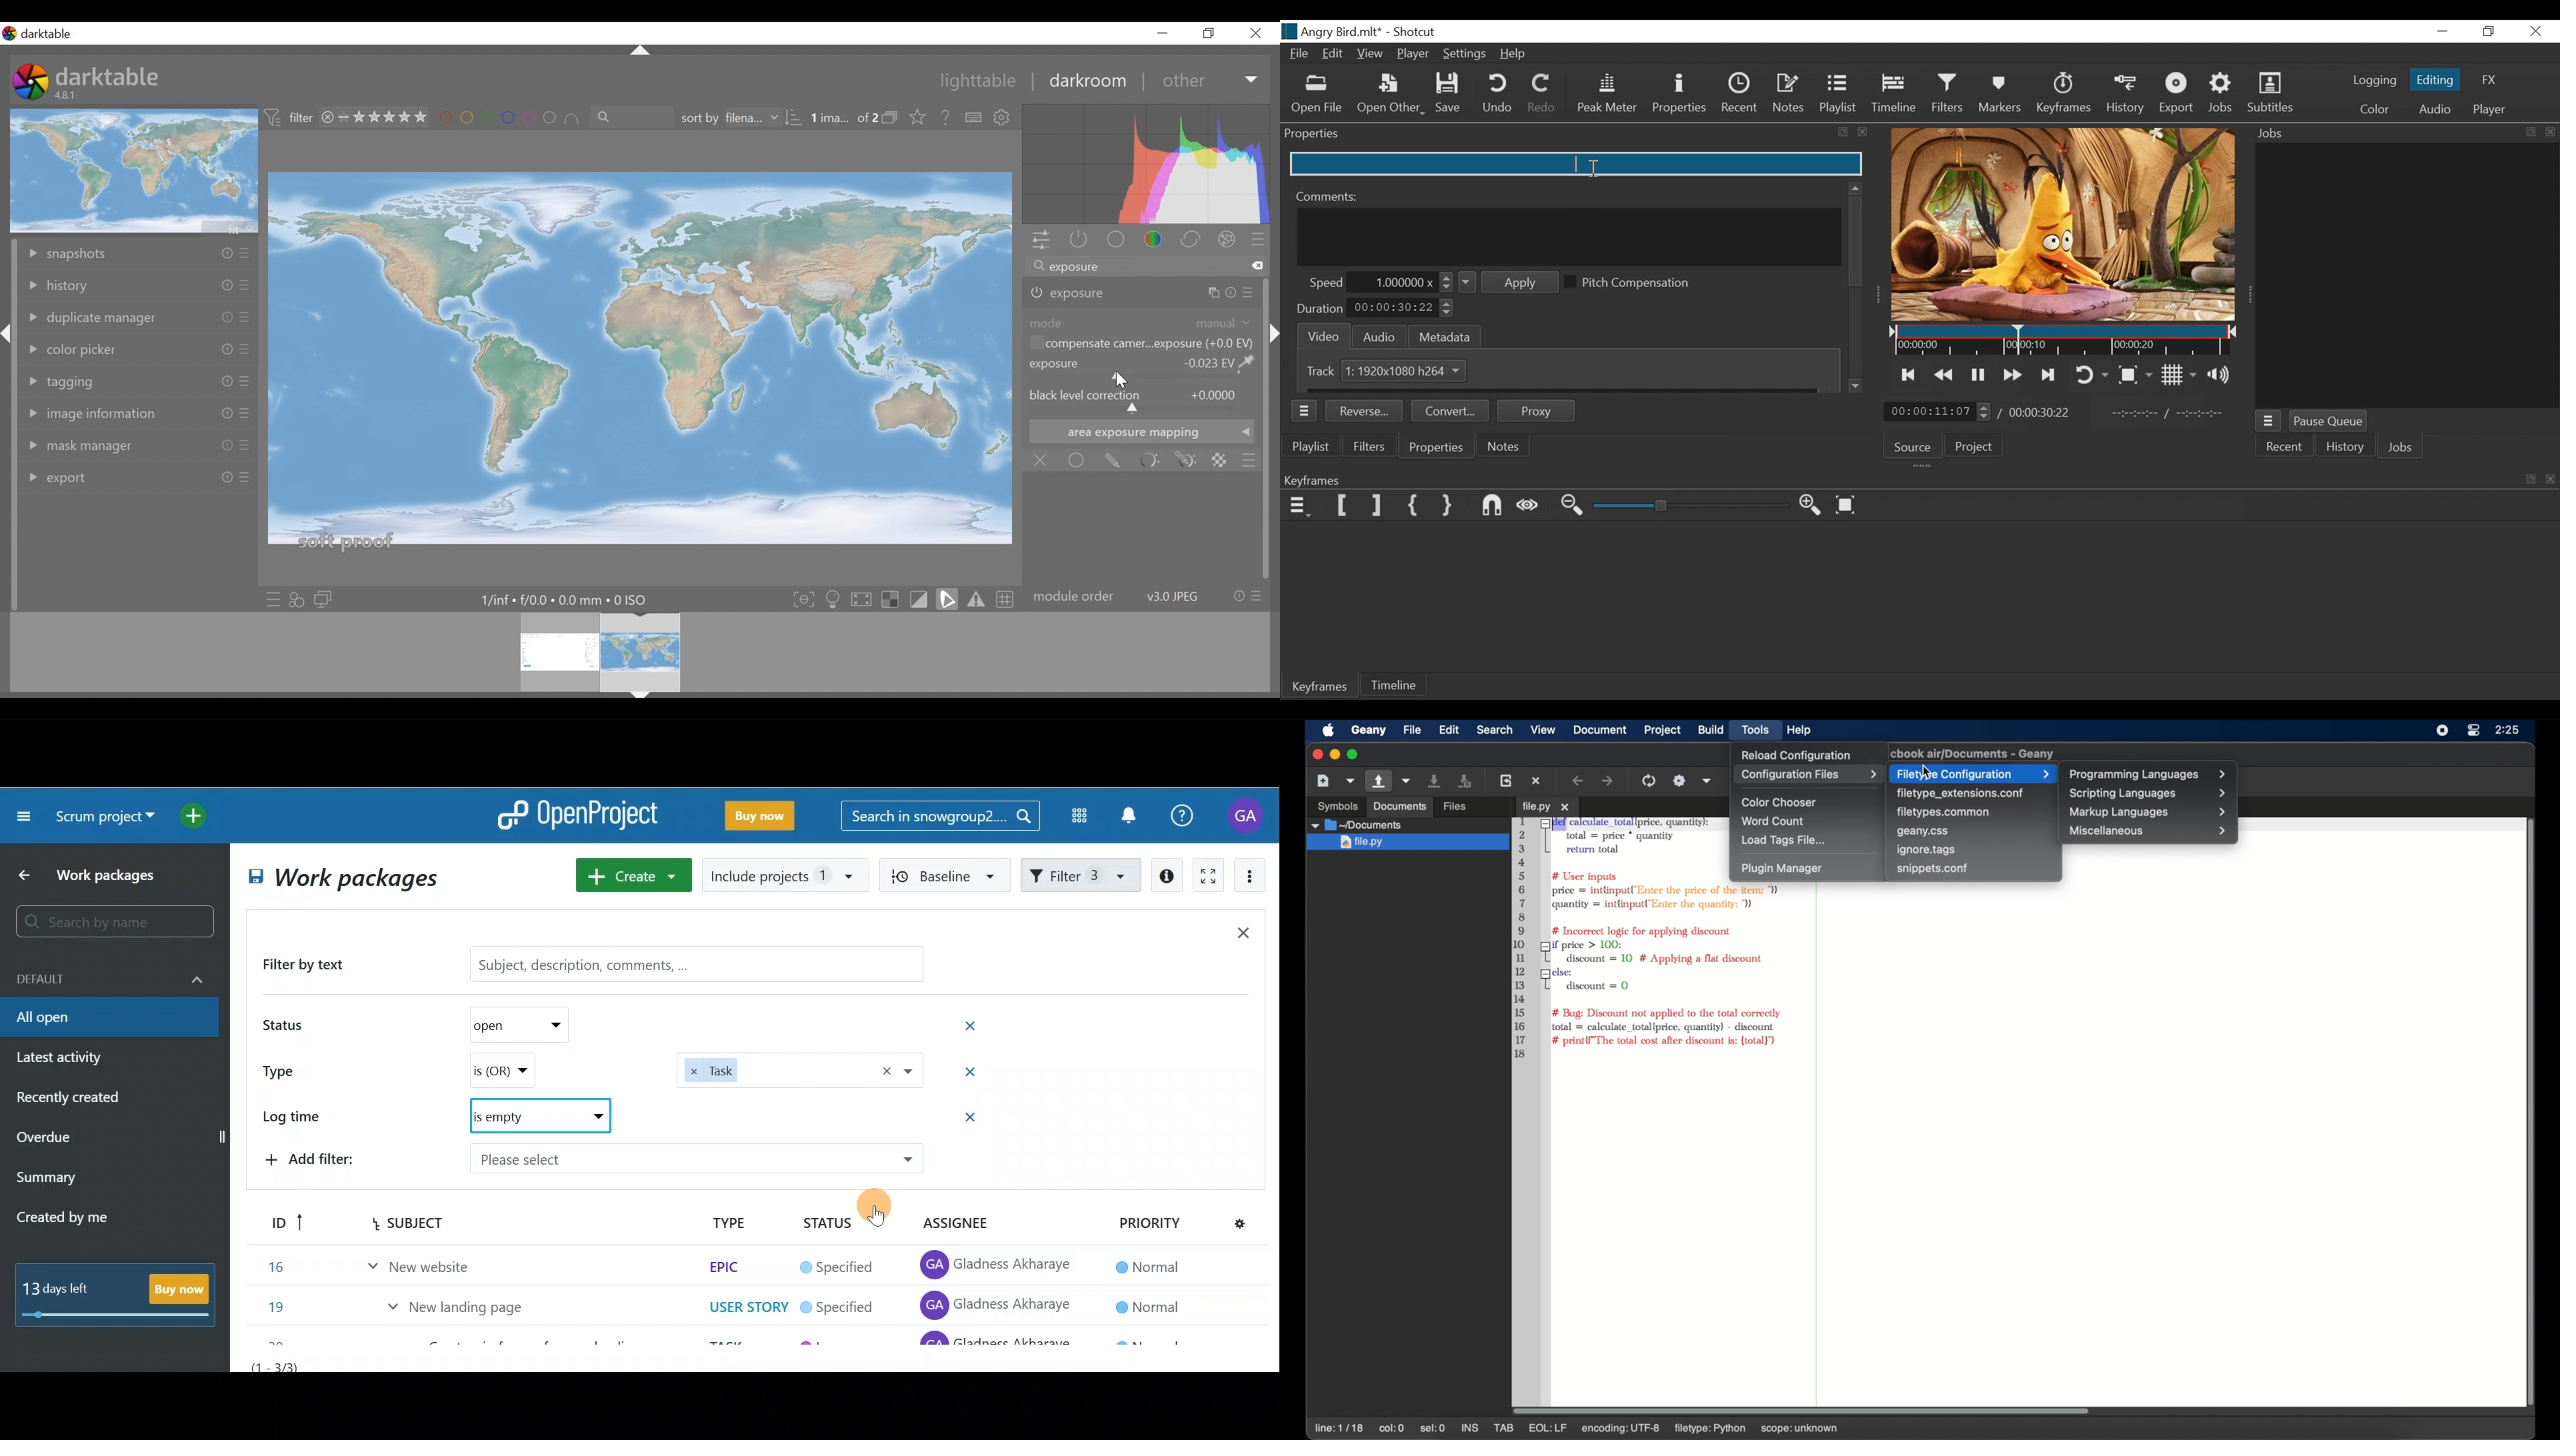  What do you see at coordinates (286, 1027) in the screenshot?
I see `Status` at bounding box center [286, 1027].